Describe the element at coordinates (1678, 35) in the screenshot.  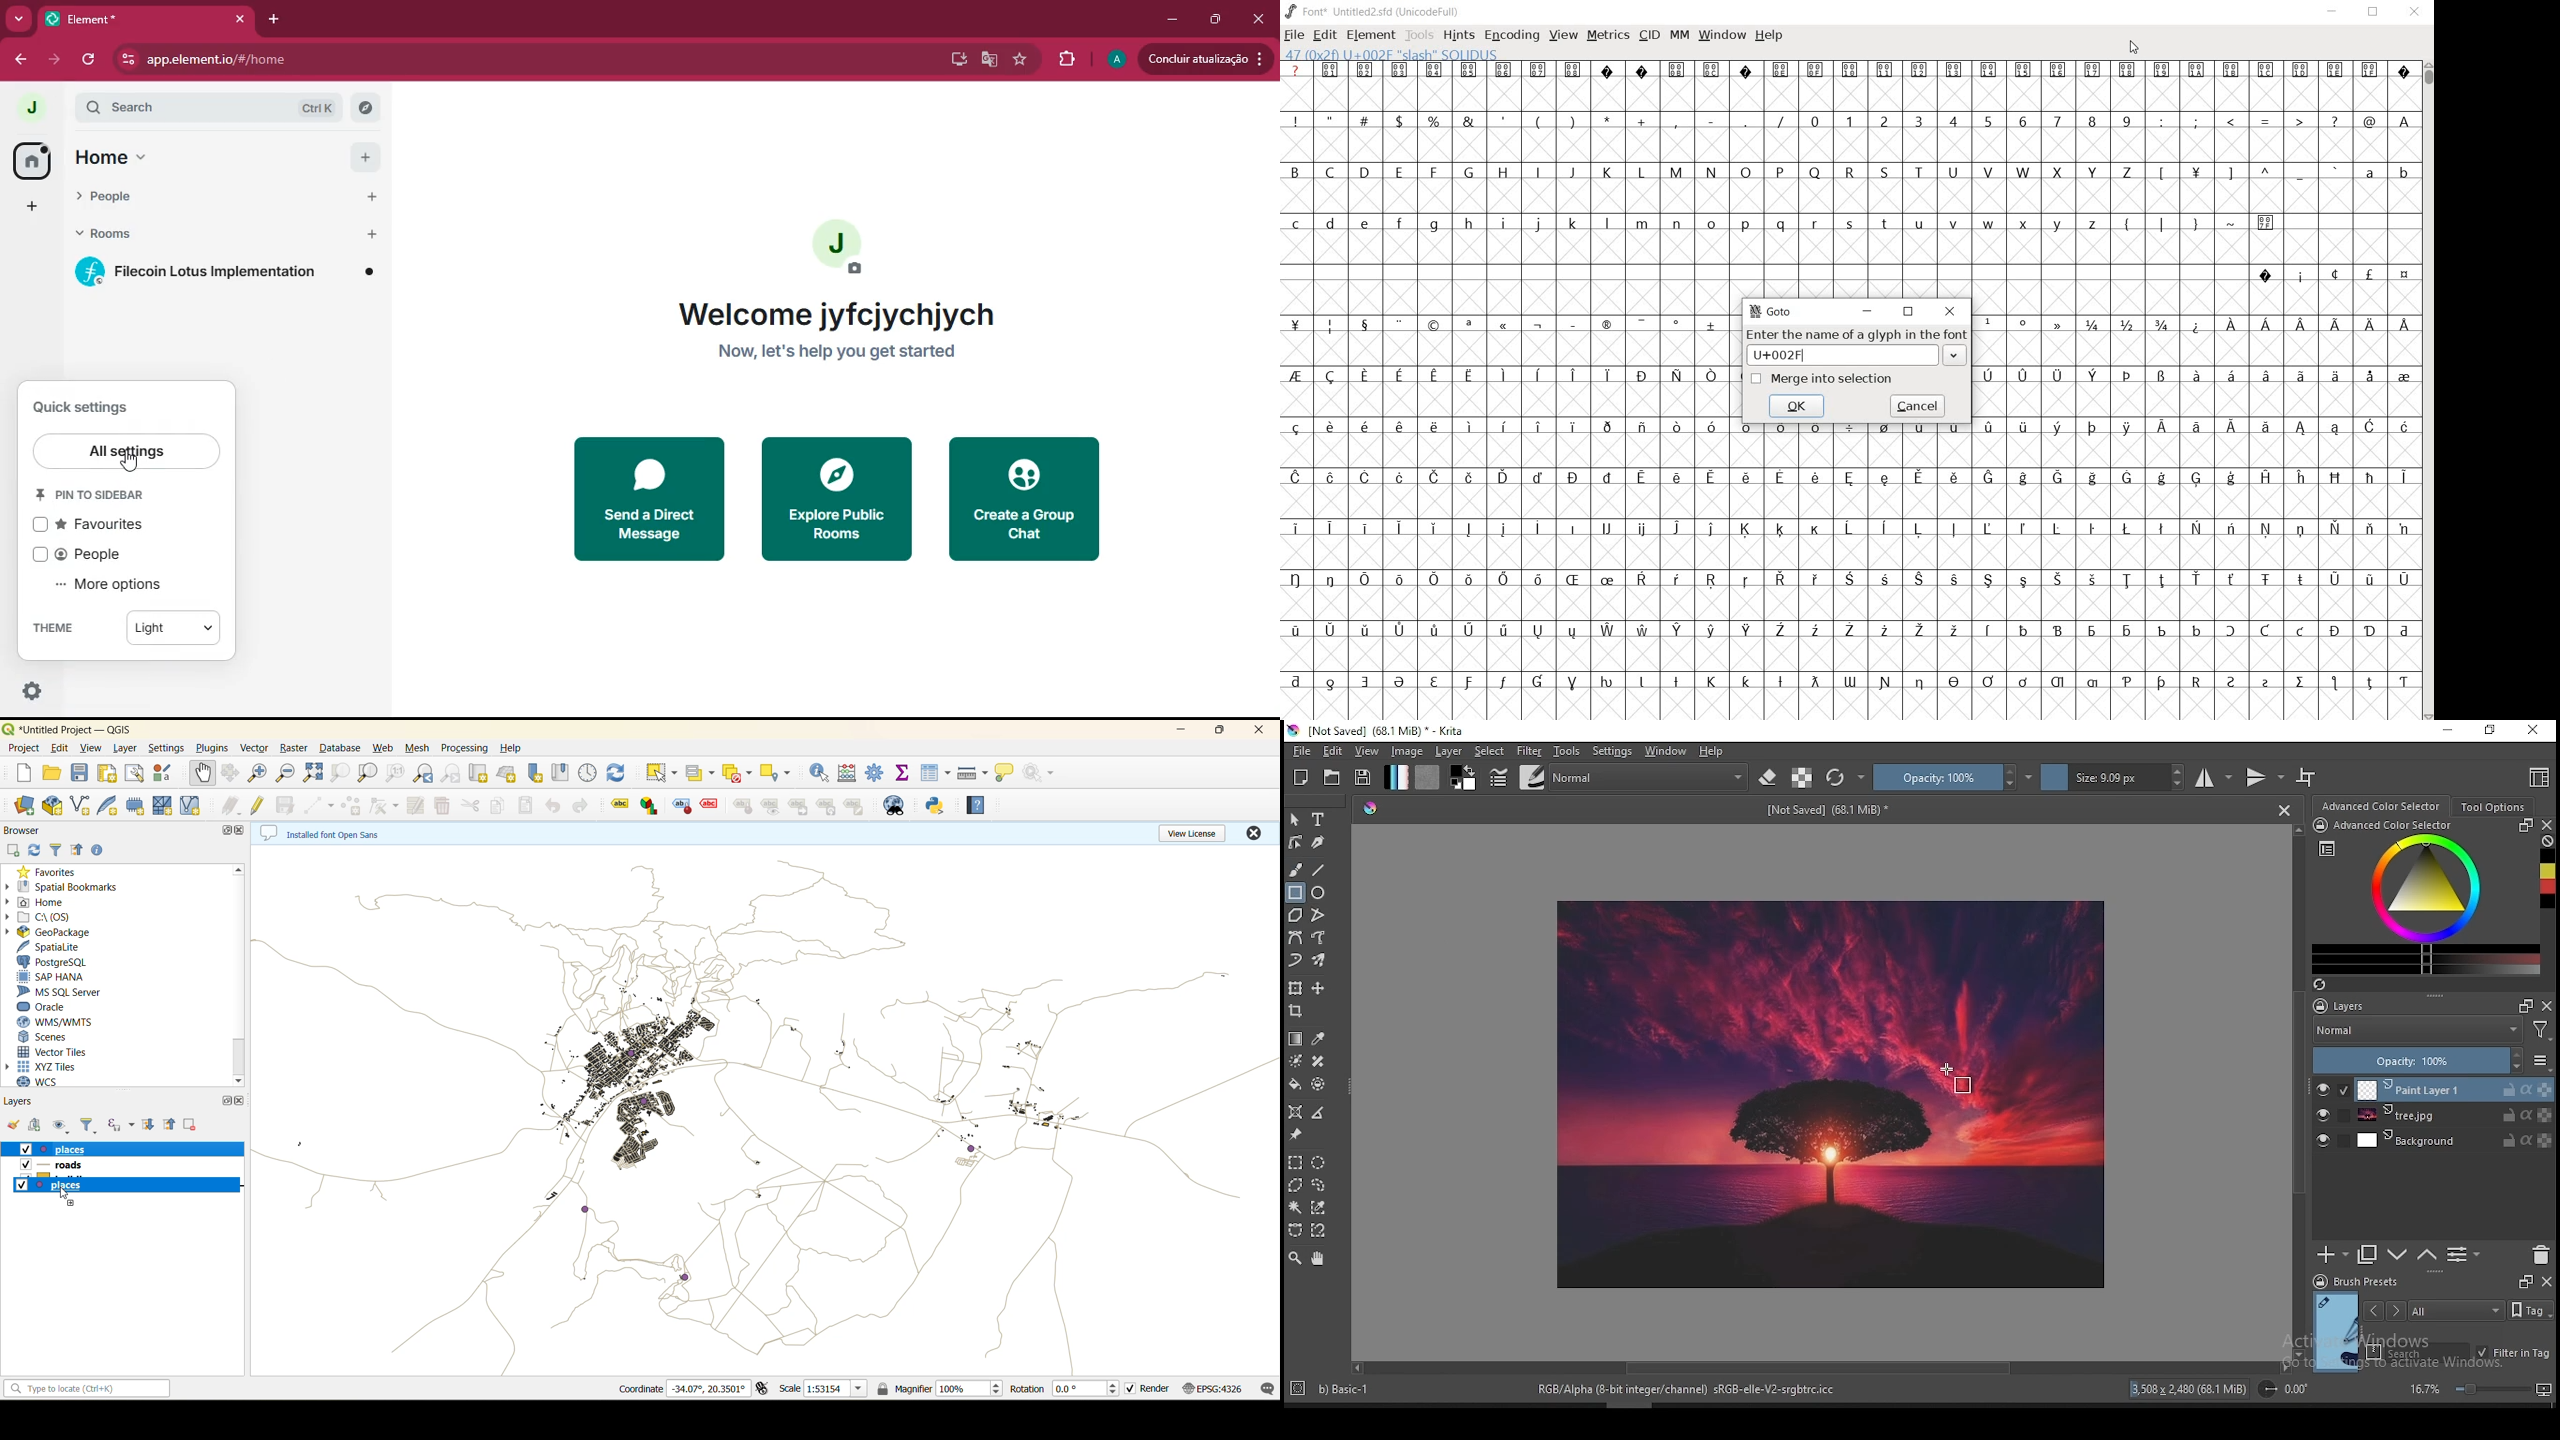
I see `MM` at that location.